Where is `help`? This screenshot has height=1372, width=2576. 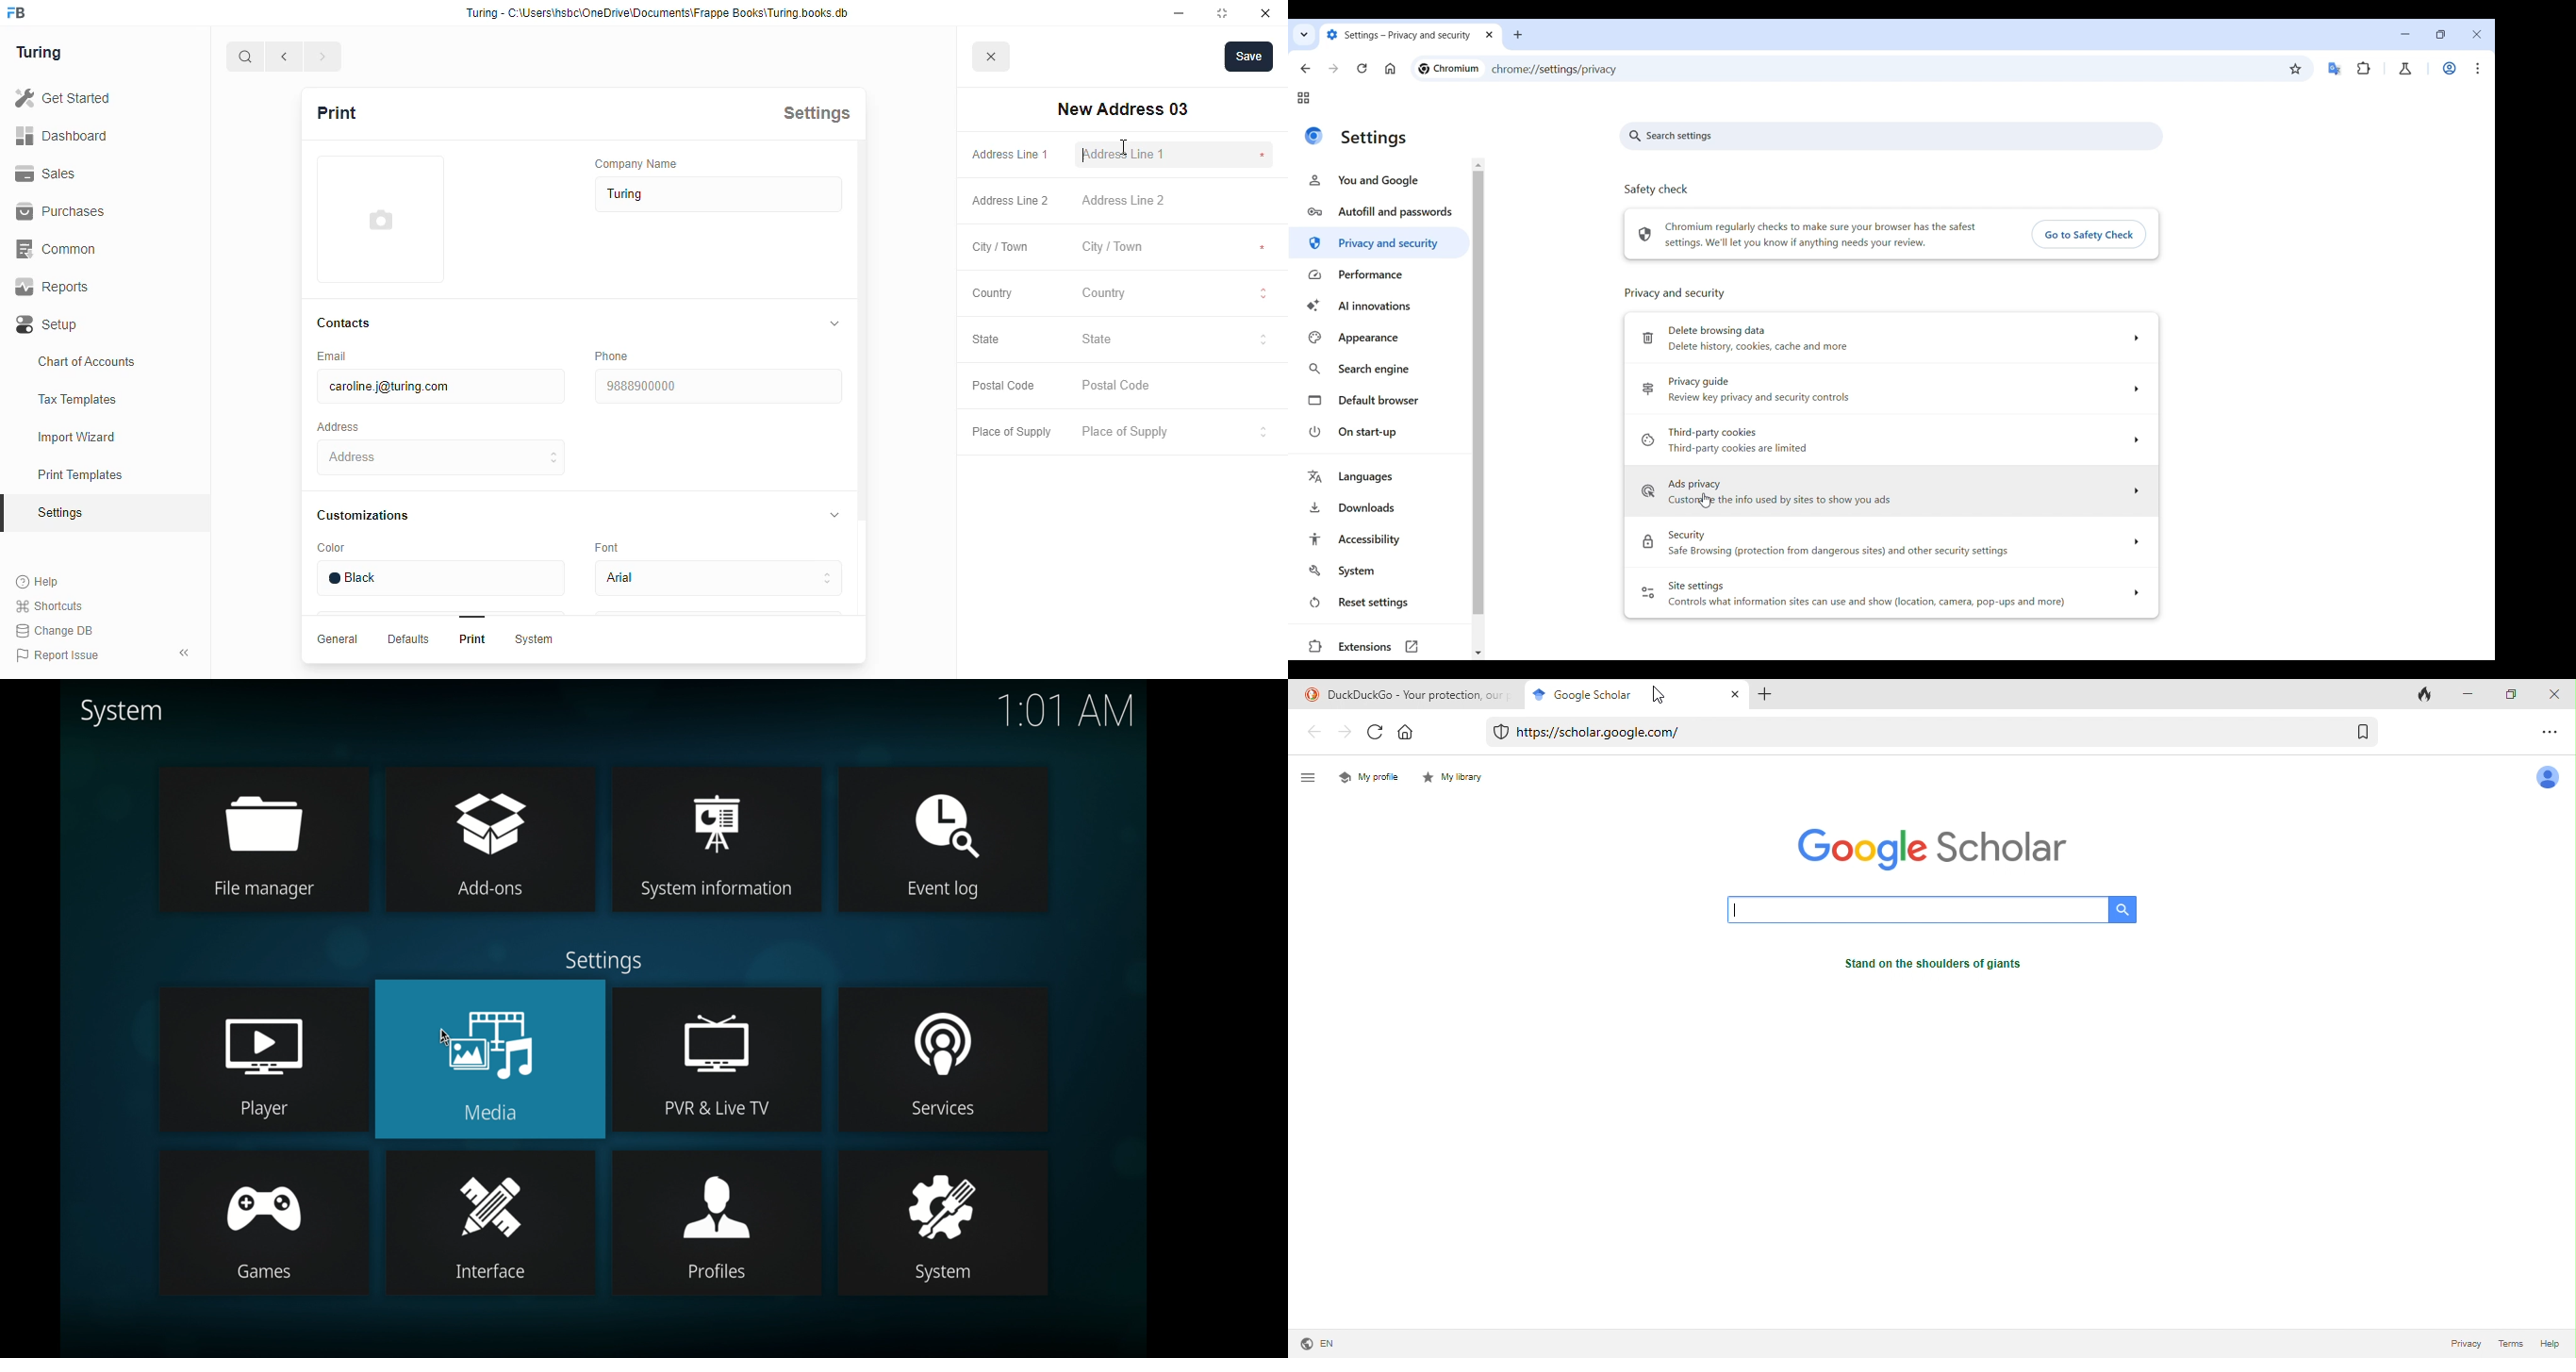
help is located at coordinates (39, 582).